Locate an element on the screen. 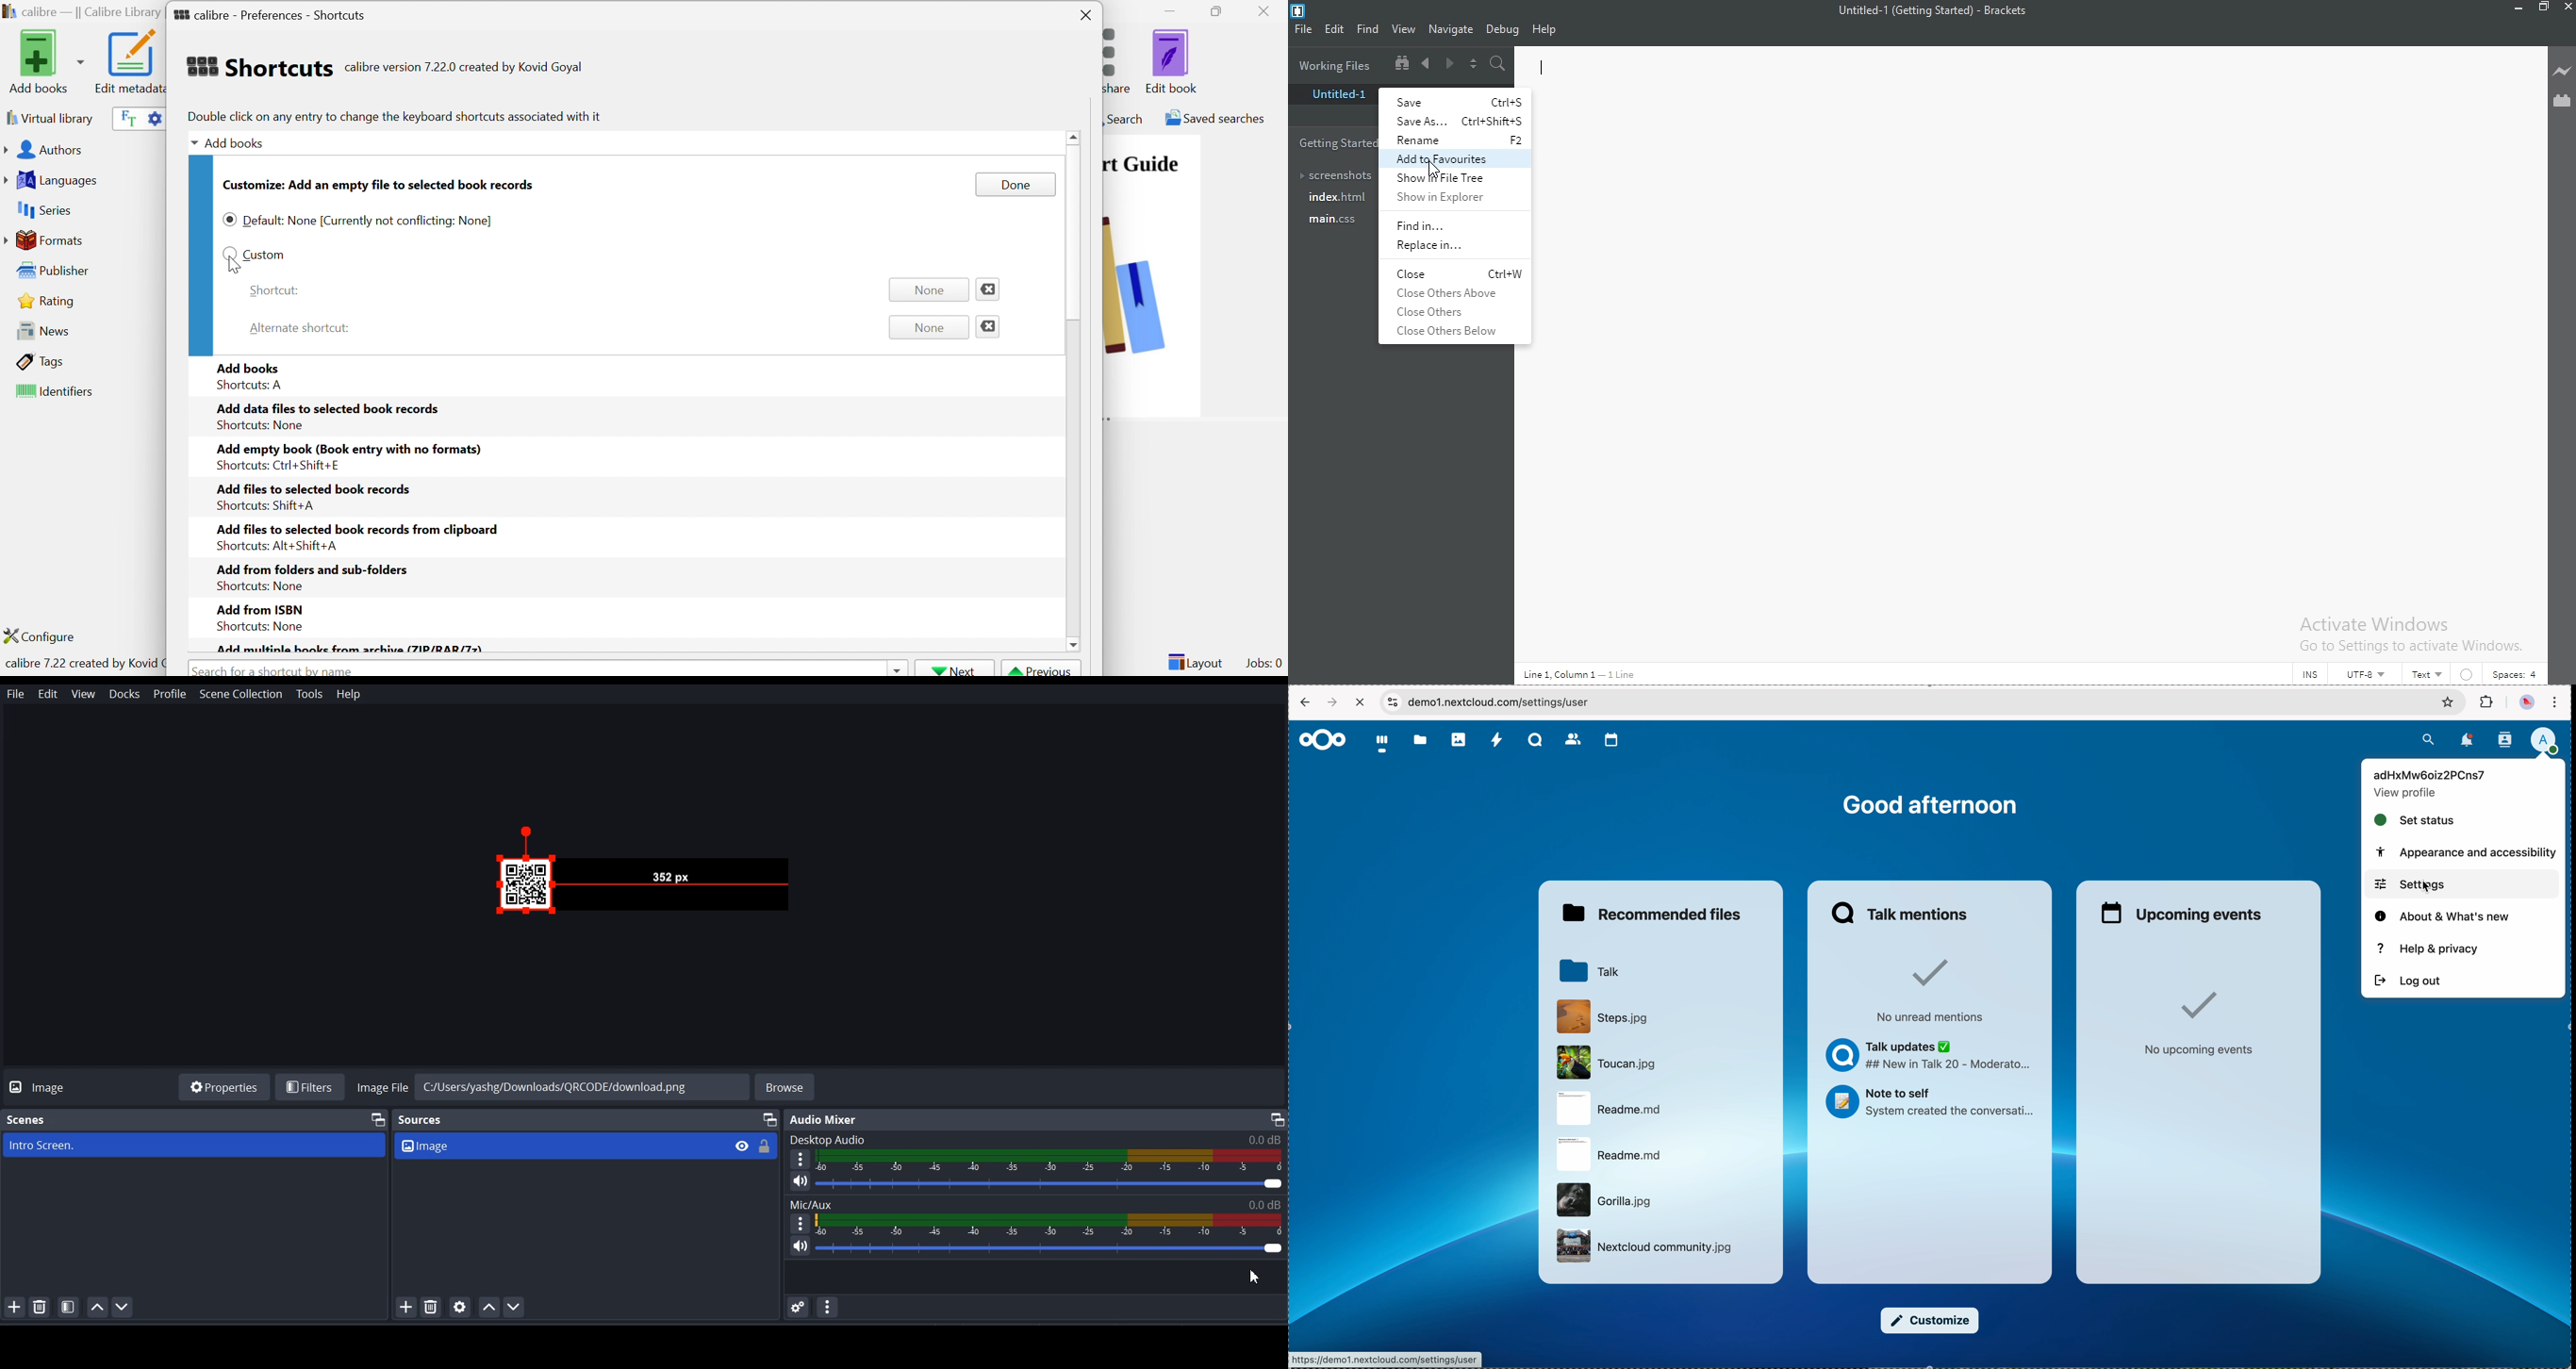  Close is located at coordinates (2568, 8).